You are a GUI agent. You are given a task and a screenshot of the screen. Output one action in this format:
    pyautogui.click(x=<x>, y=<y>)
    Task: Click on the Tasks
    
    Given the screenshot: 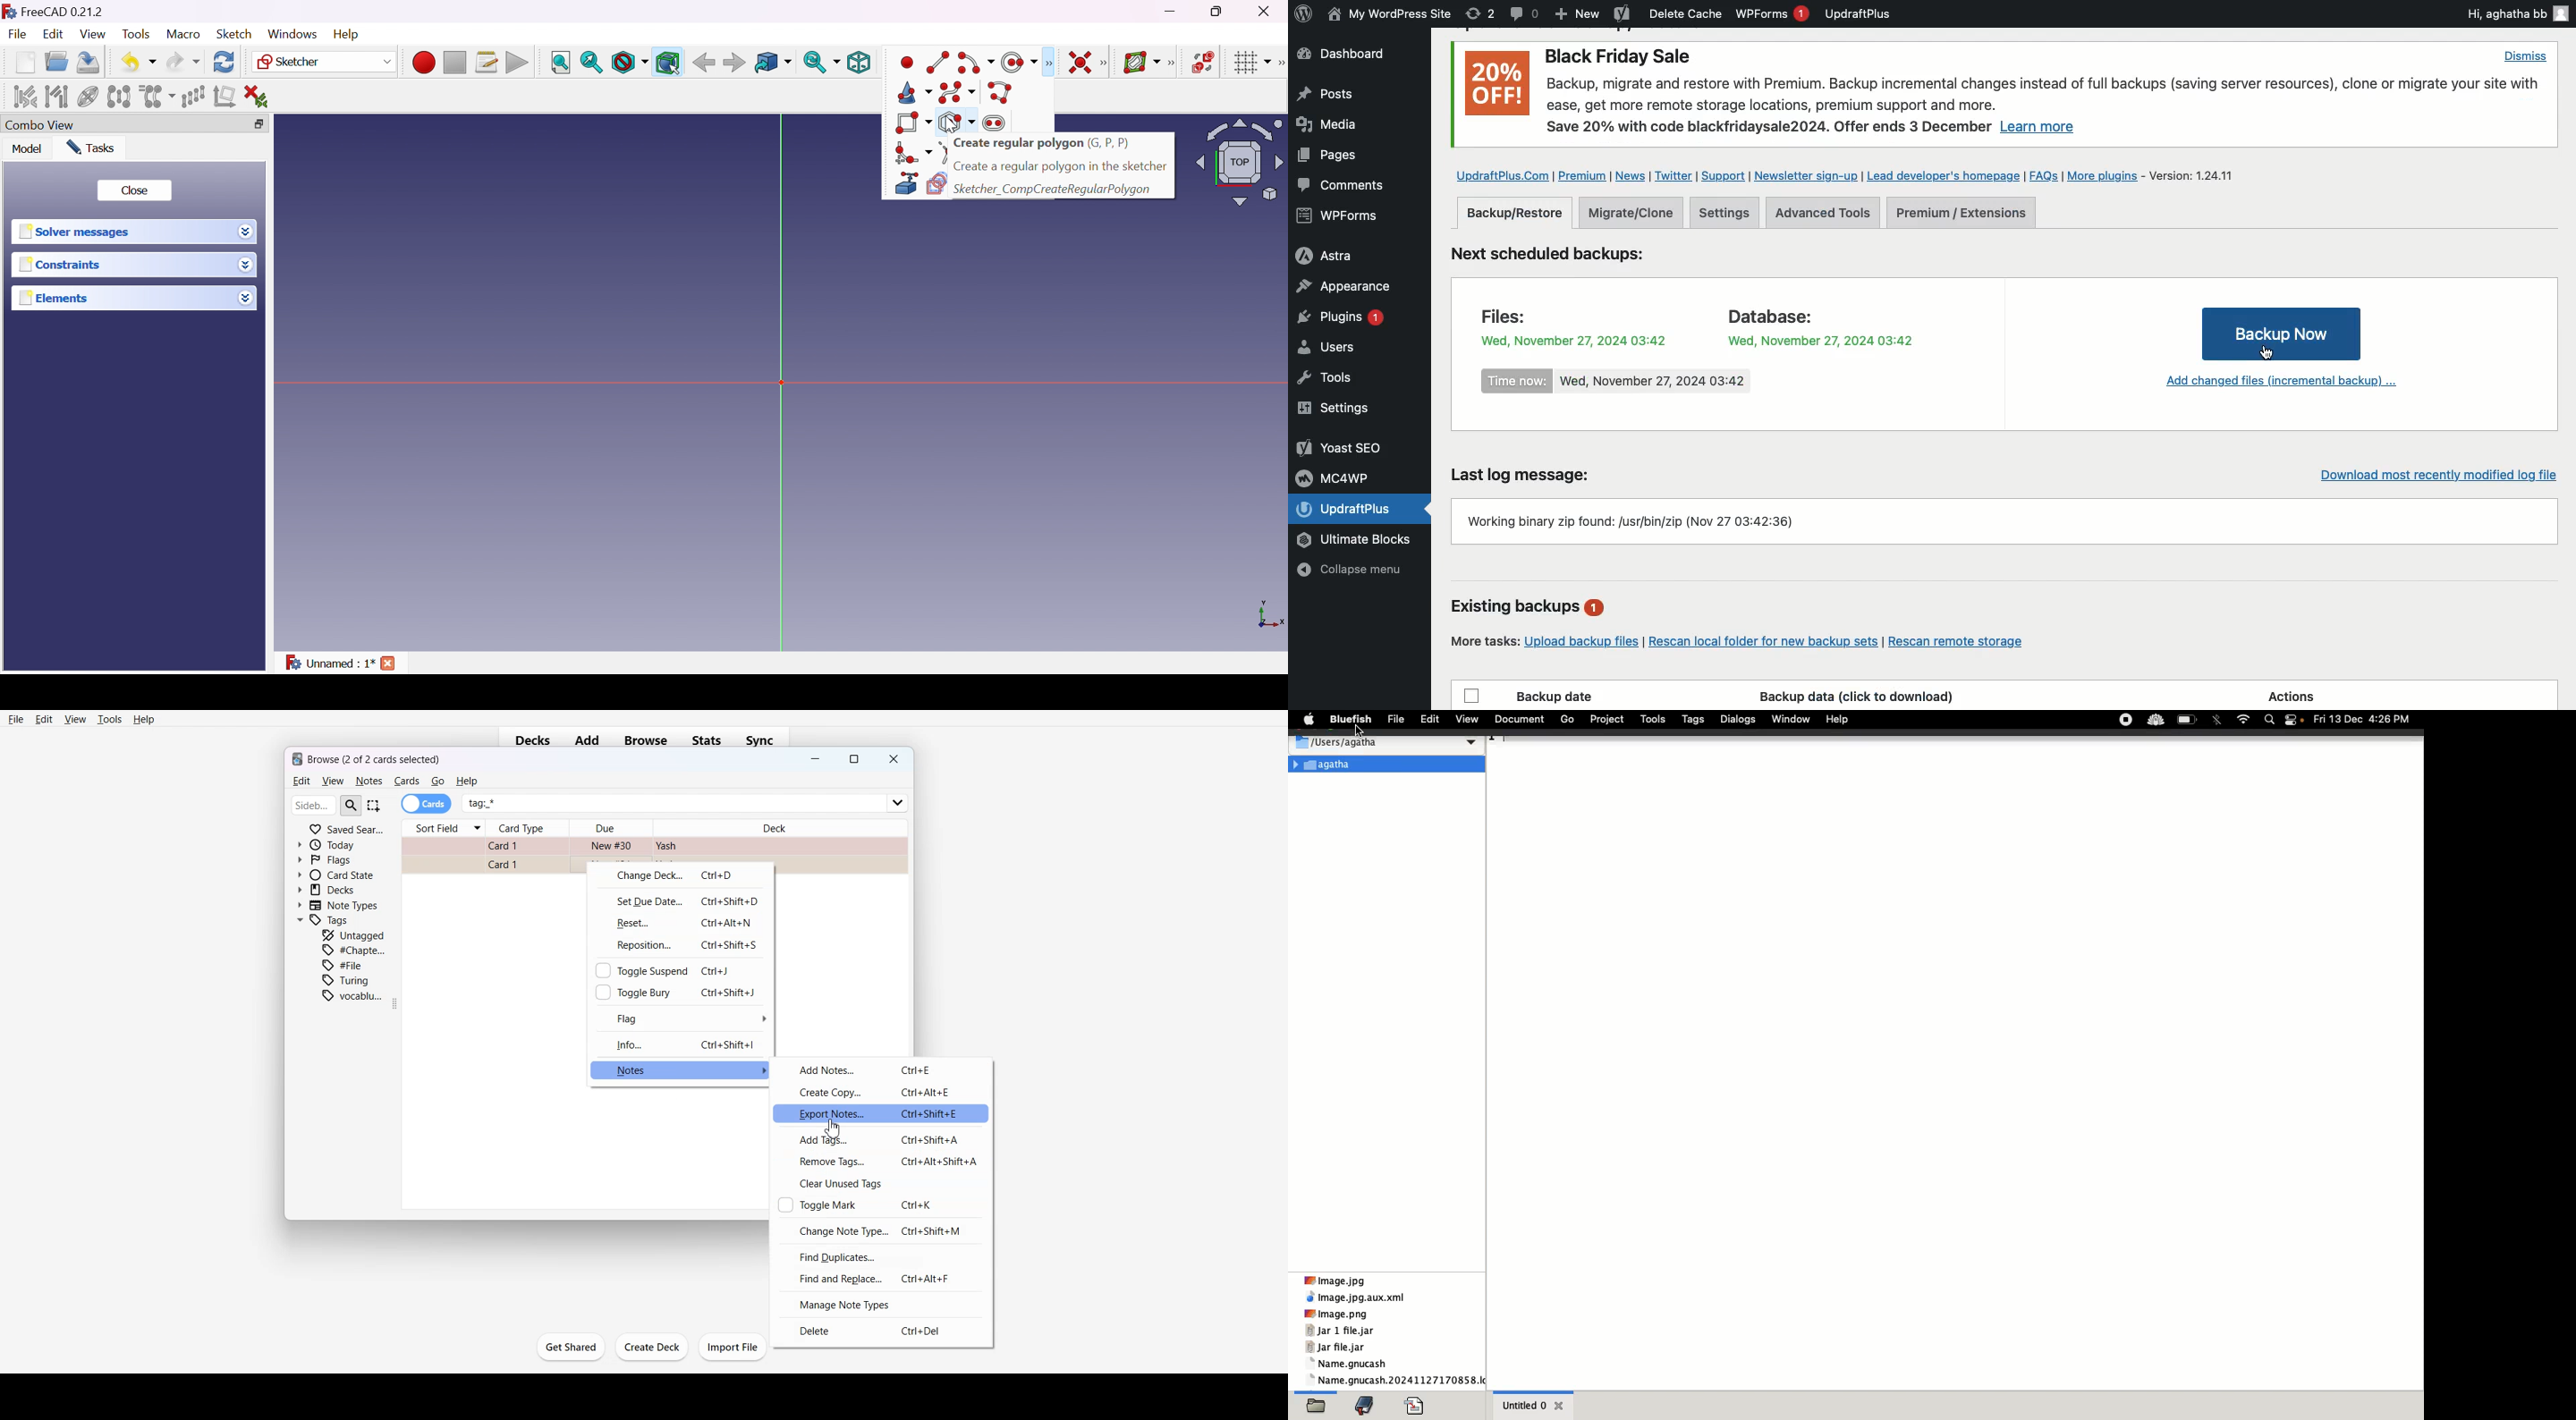 What is the action you would take?
    pyautogui.click(x=93, y=148)
    